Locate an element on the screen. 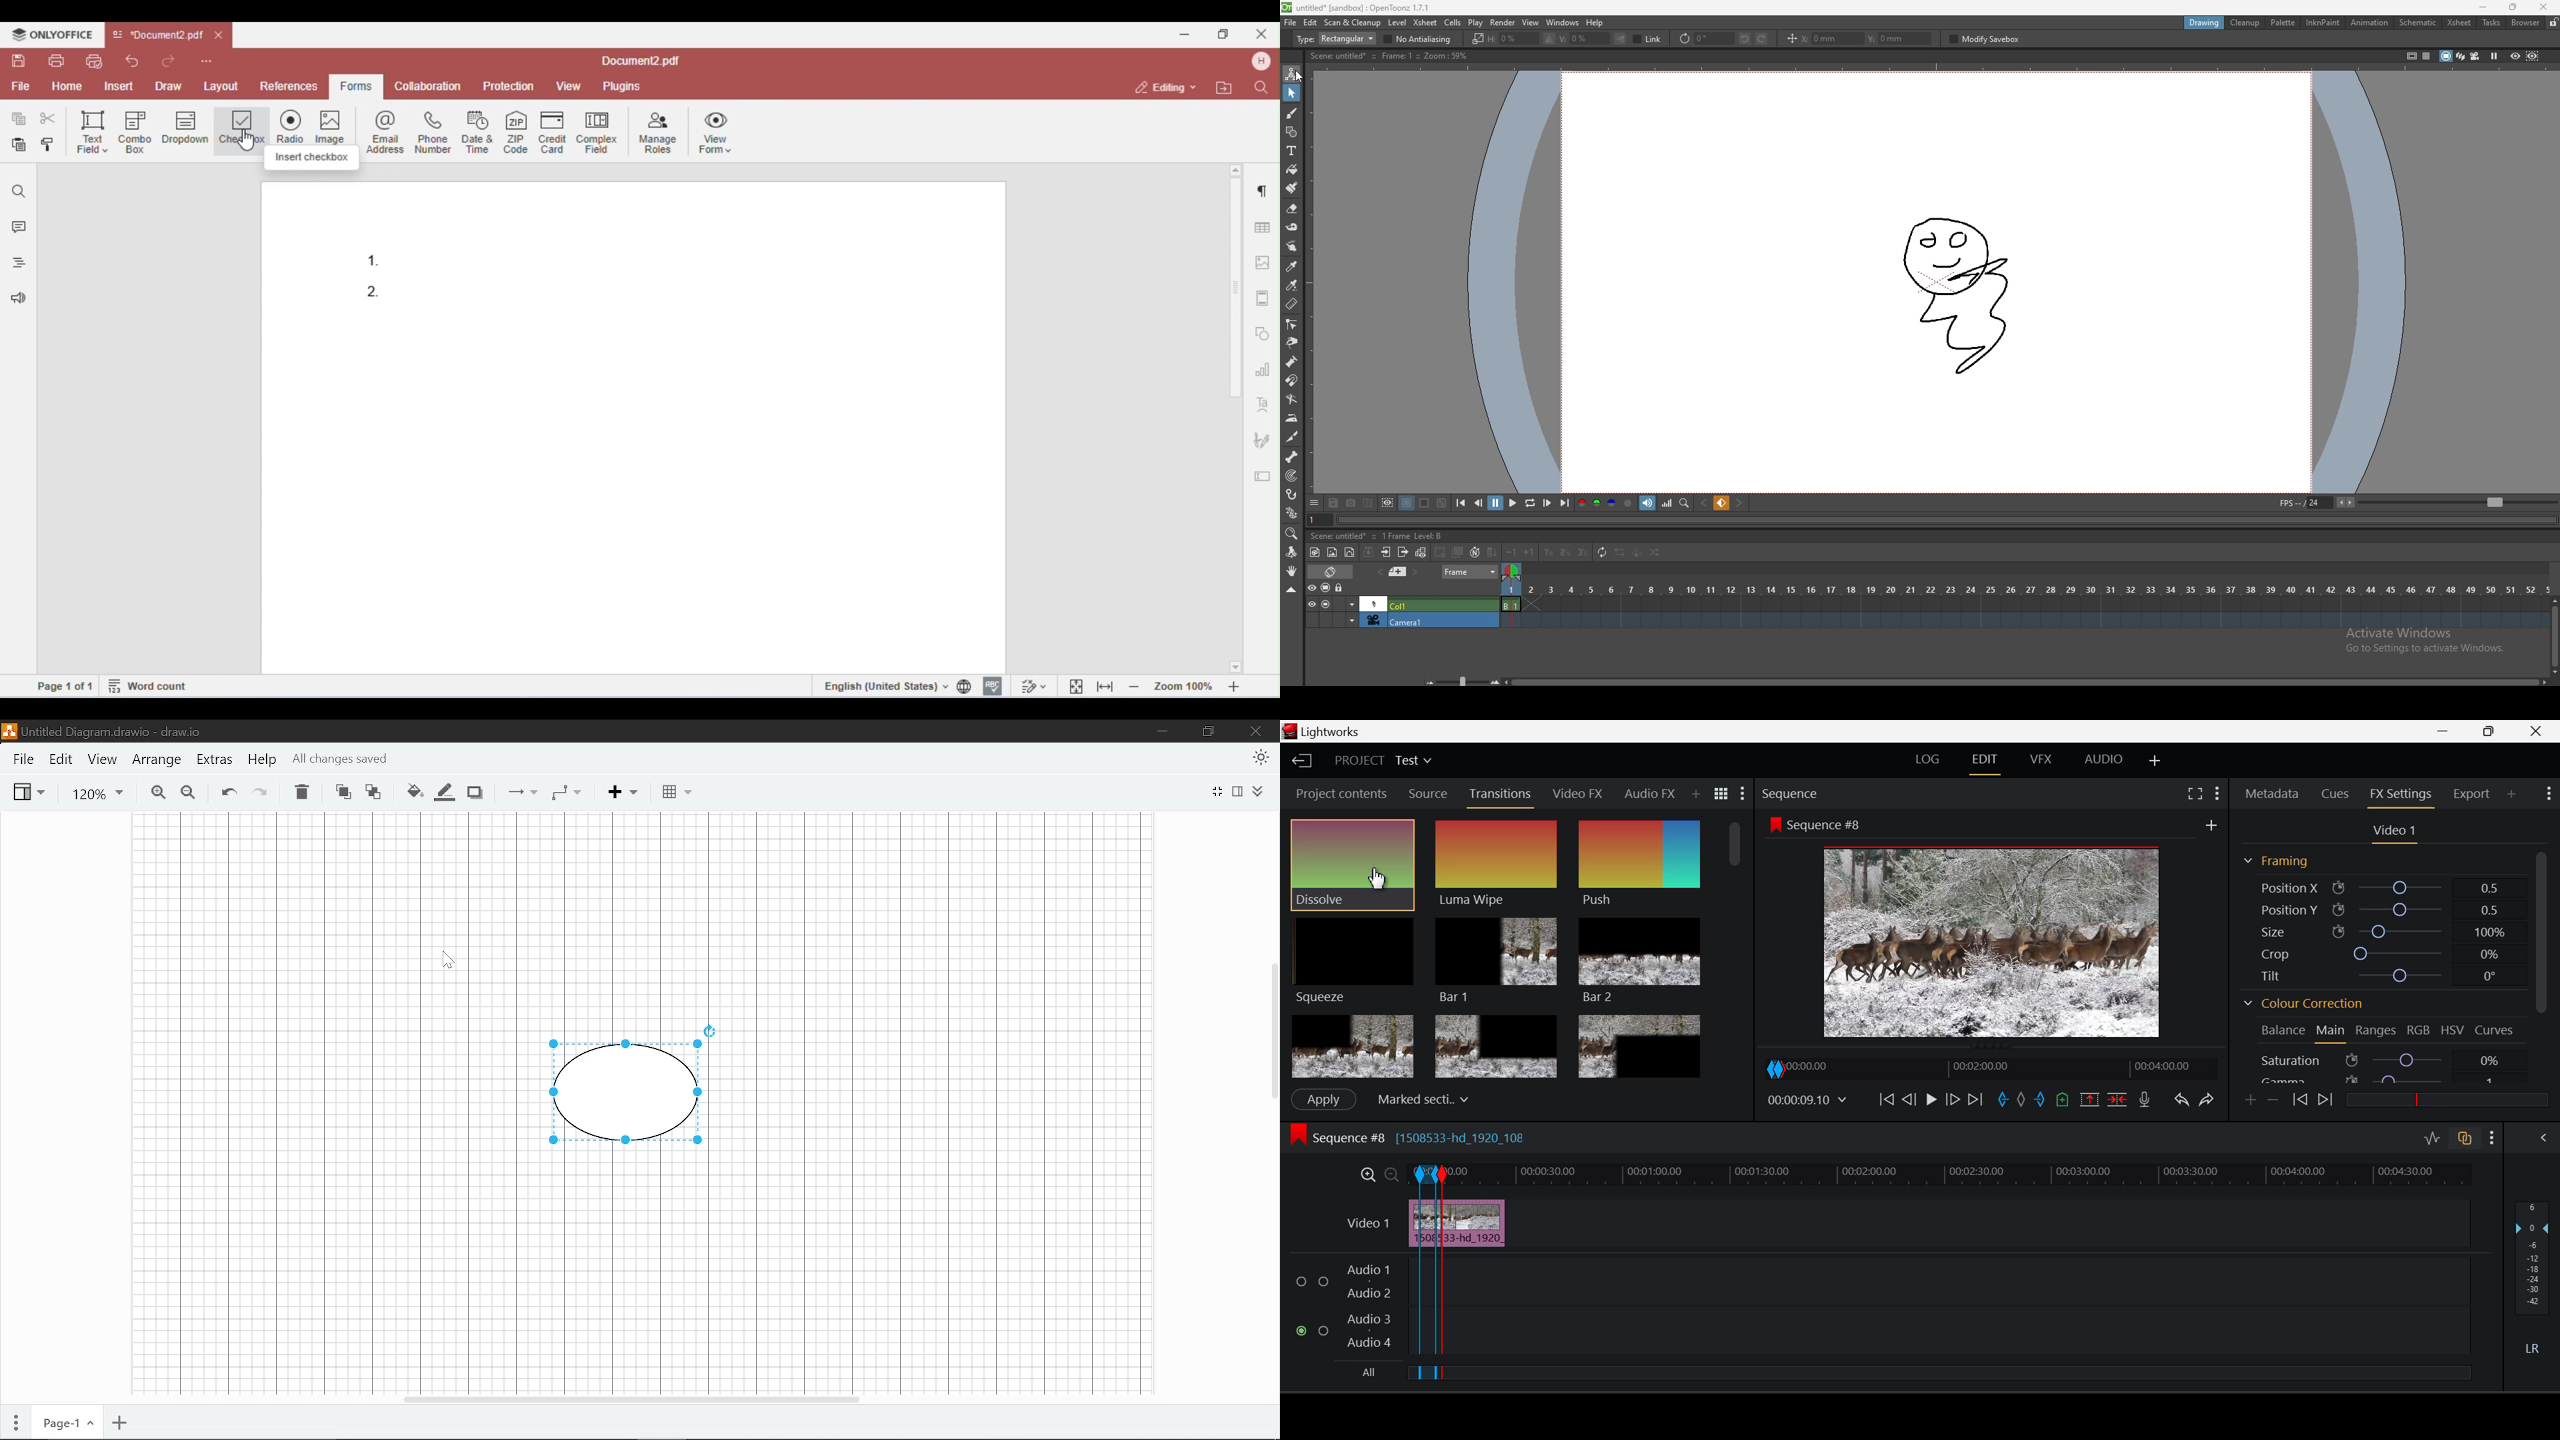 This screenshot has height=1456, width=2576. Luma Wipe is located at coordinates (1497, 864).